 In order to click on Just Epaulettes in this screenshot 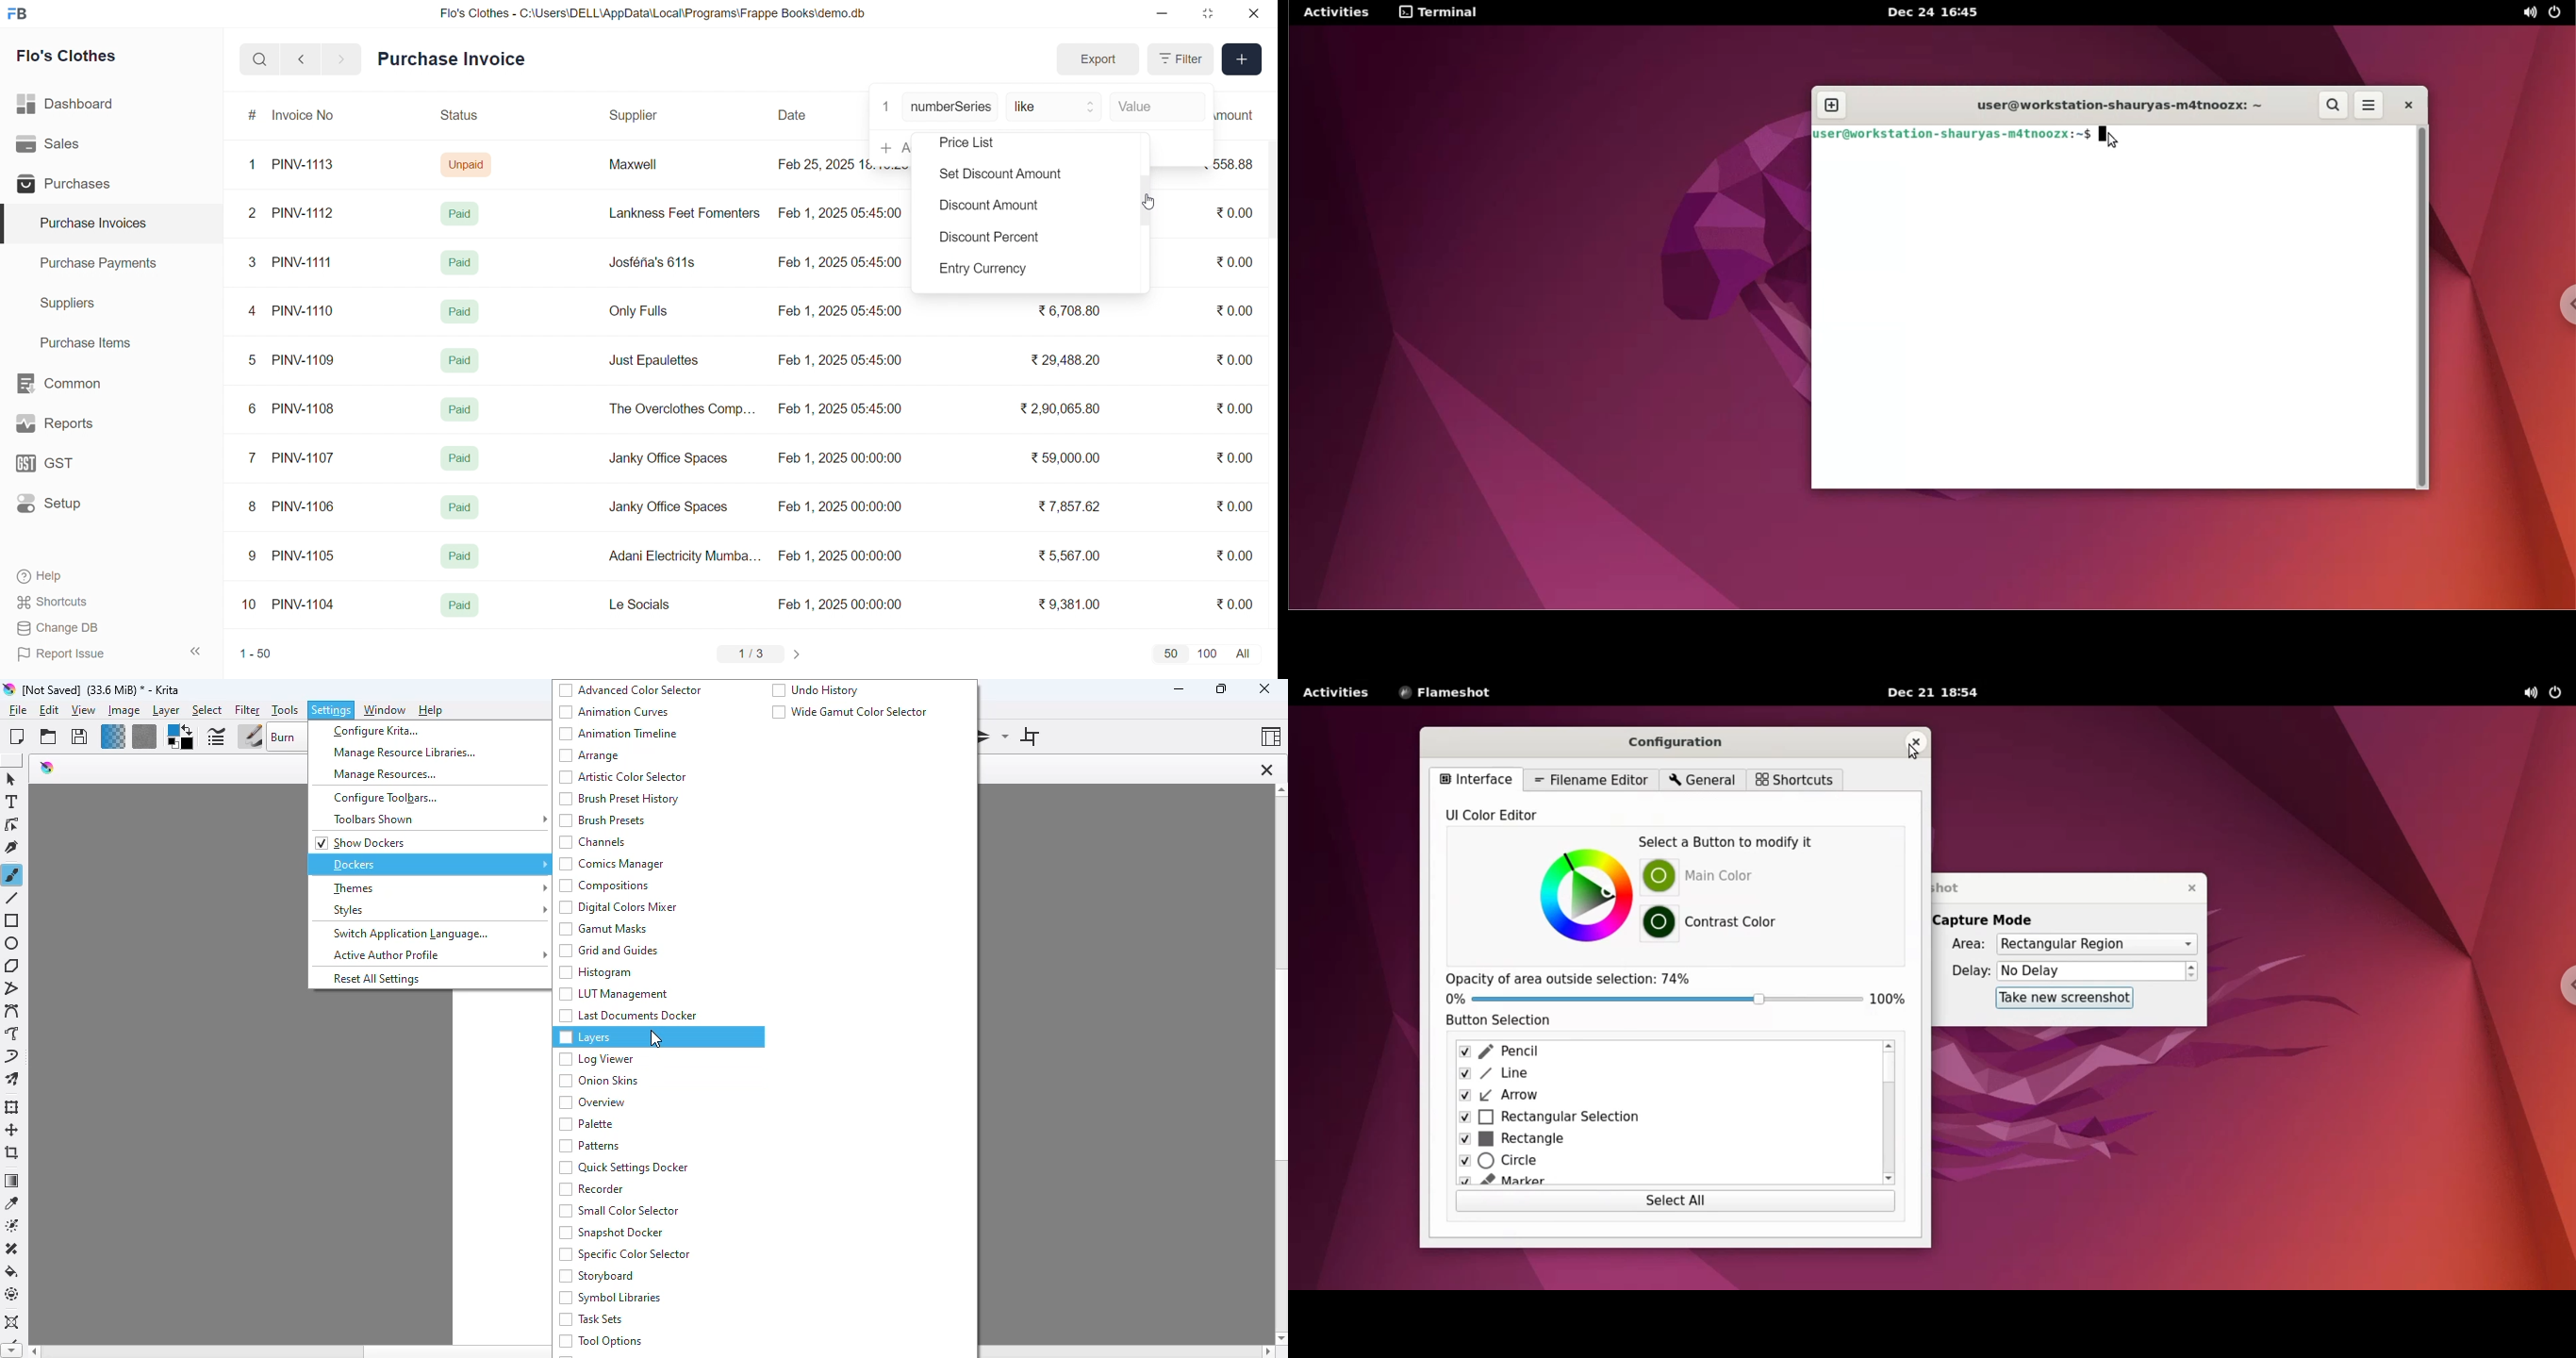, I will do `click(659, 361)`.